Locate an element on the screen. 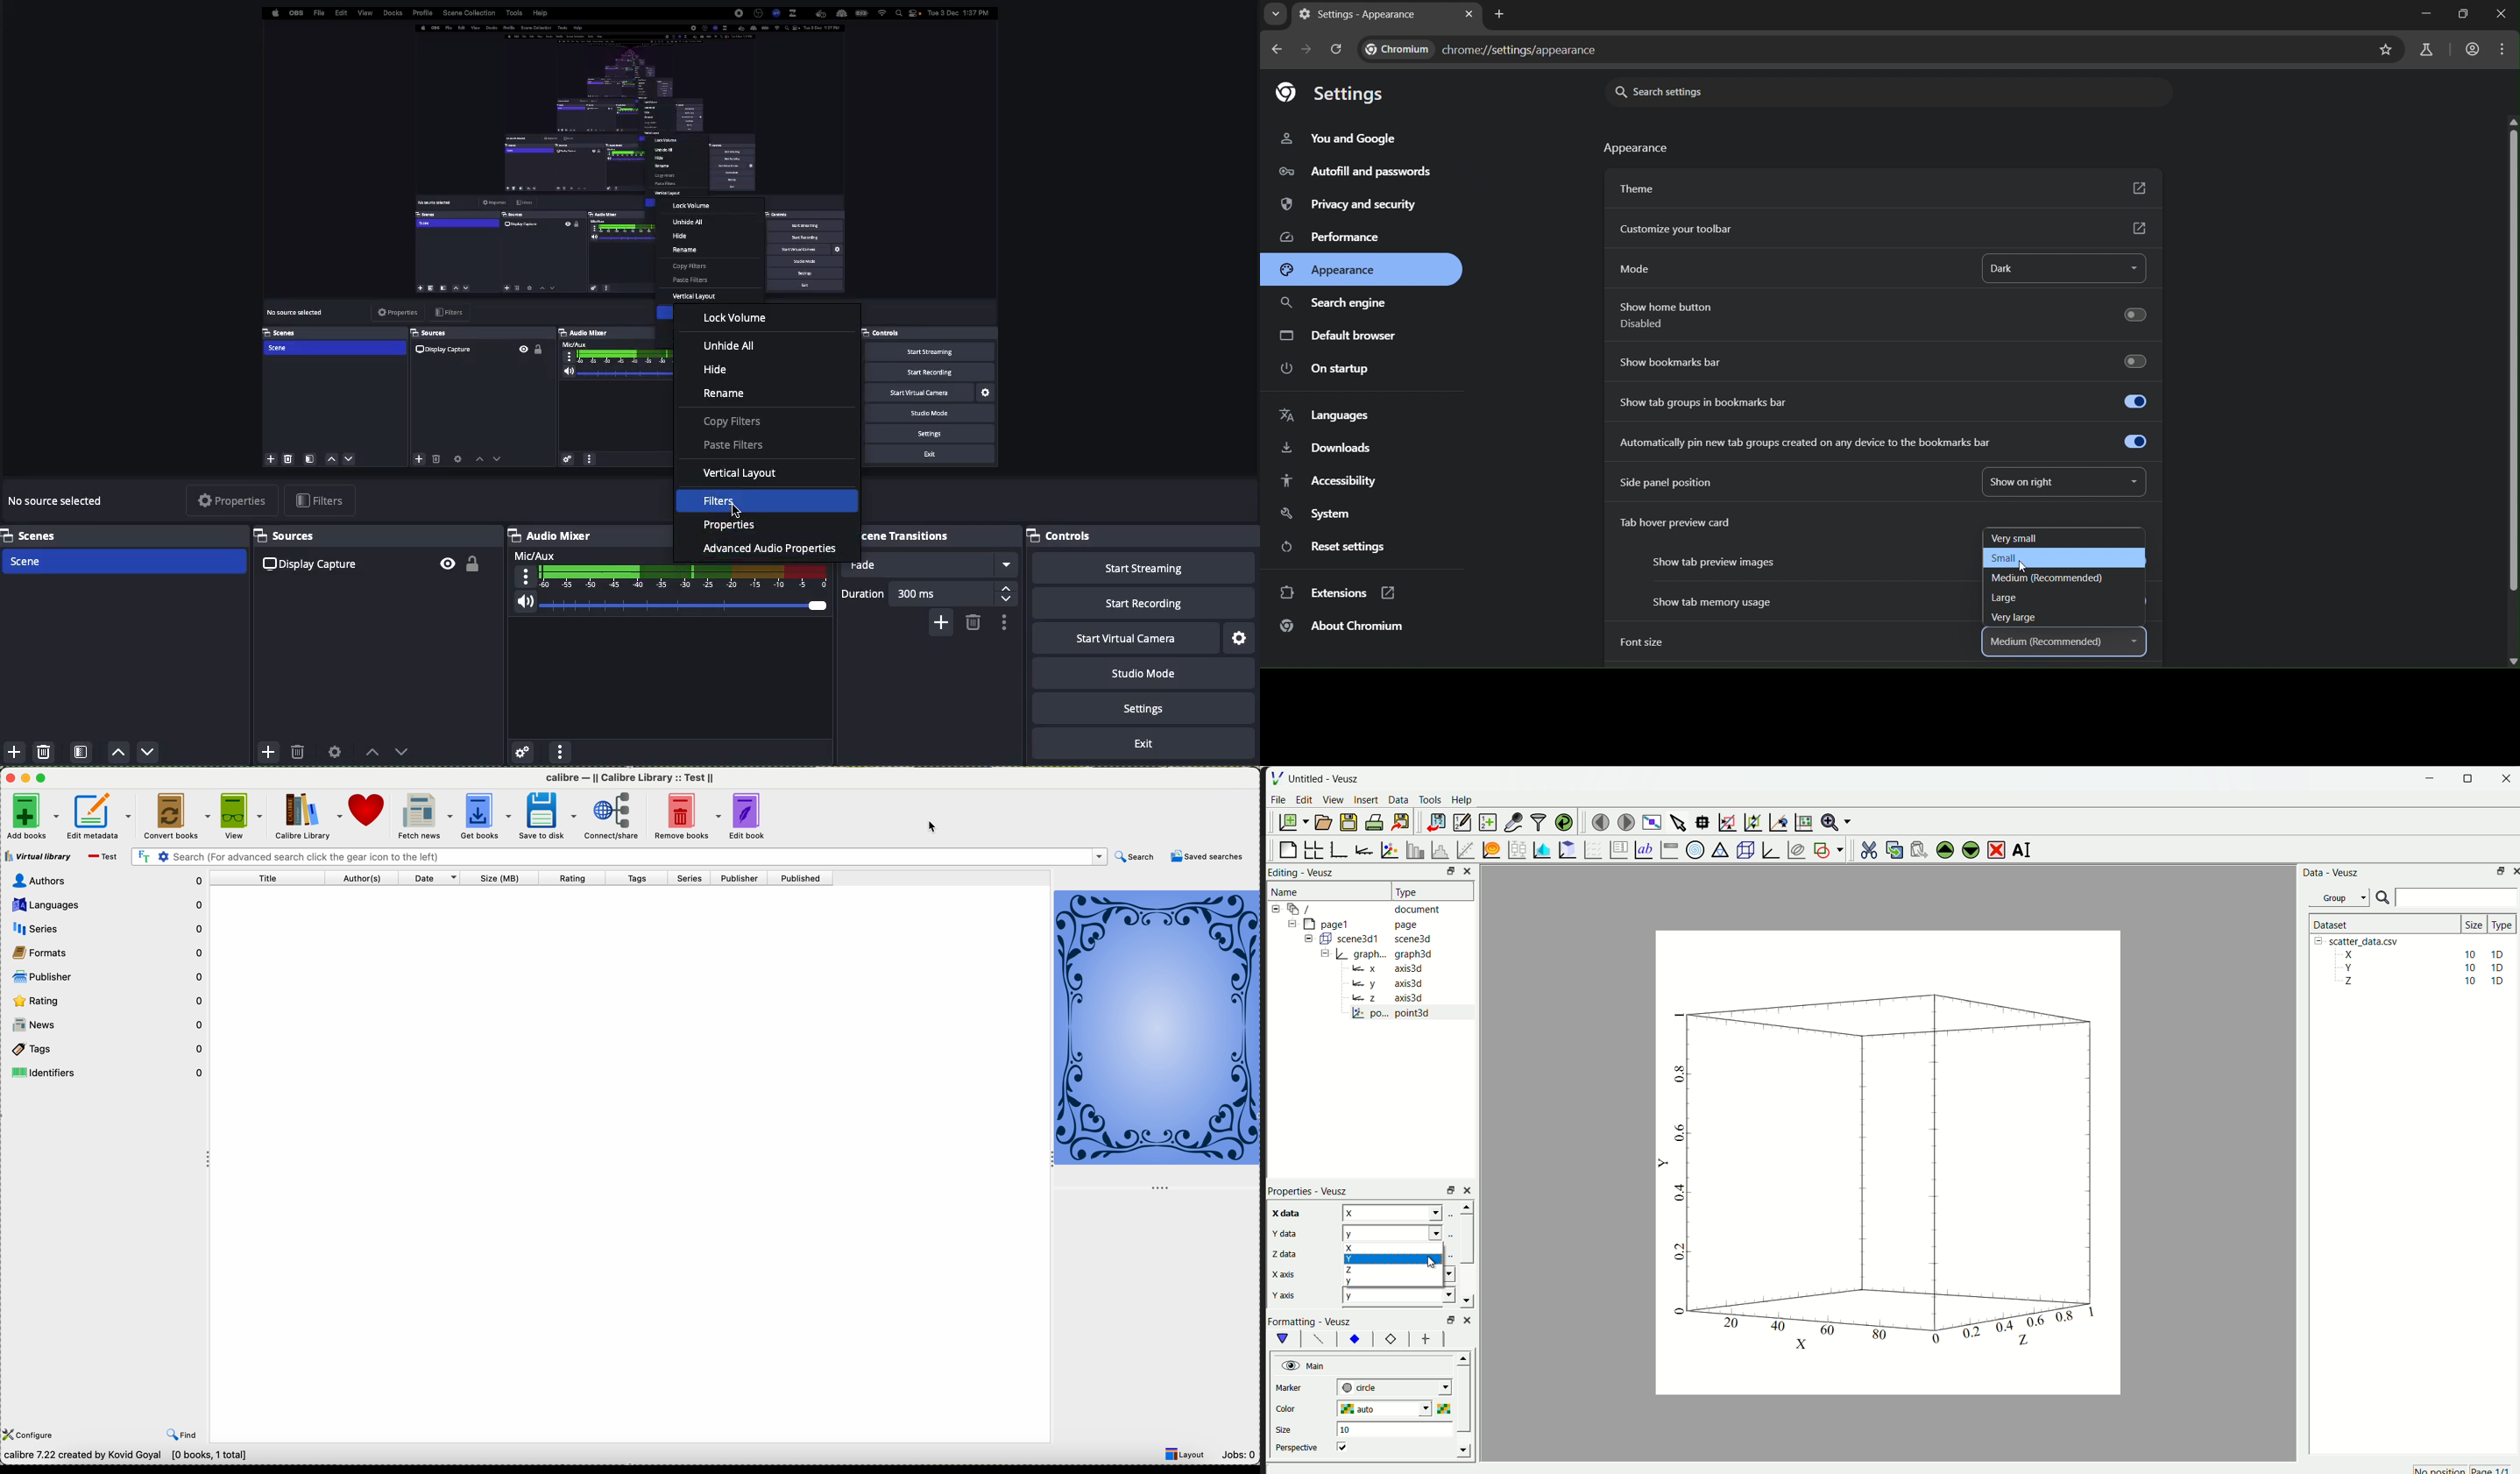 The height and width of the screenshot is (1484, 2520). arrange graph in grid is located at coordinates (1312, 849).